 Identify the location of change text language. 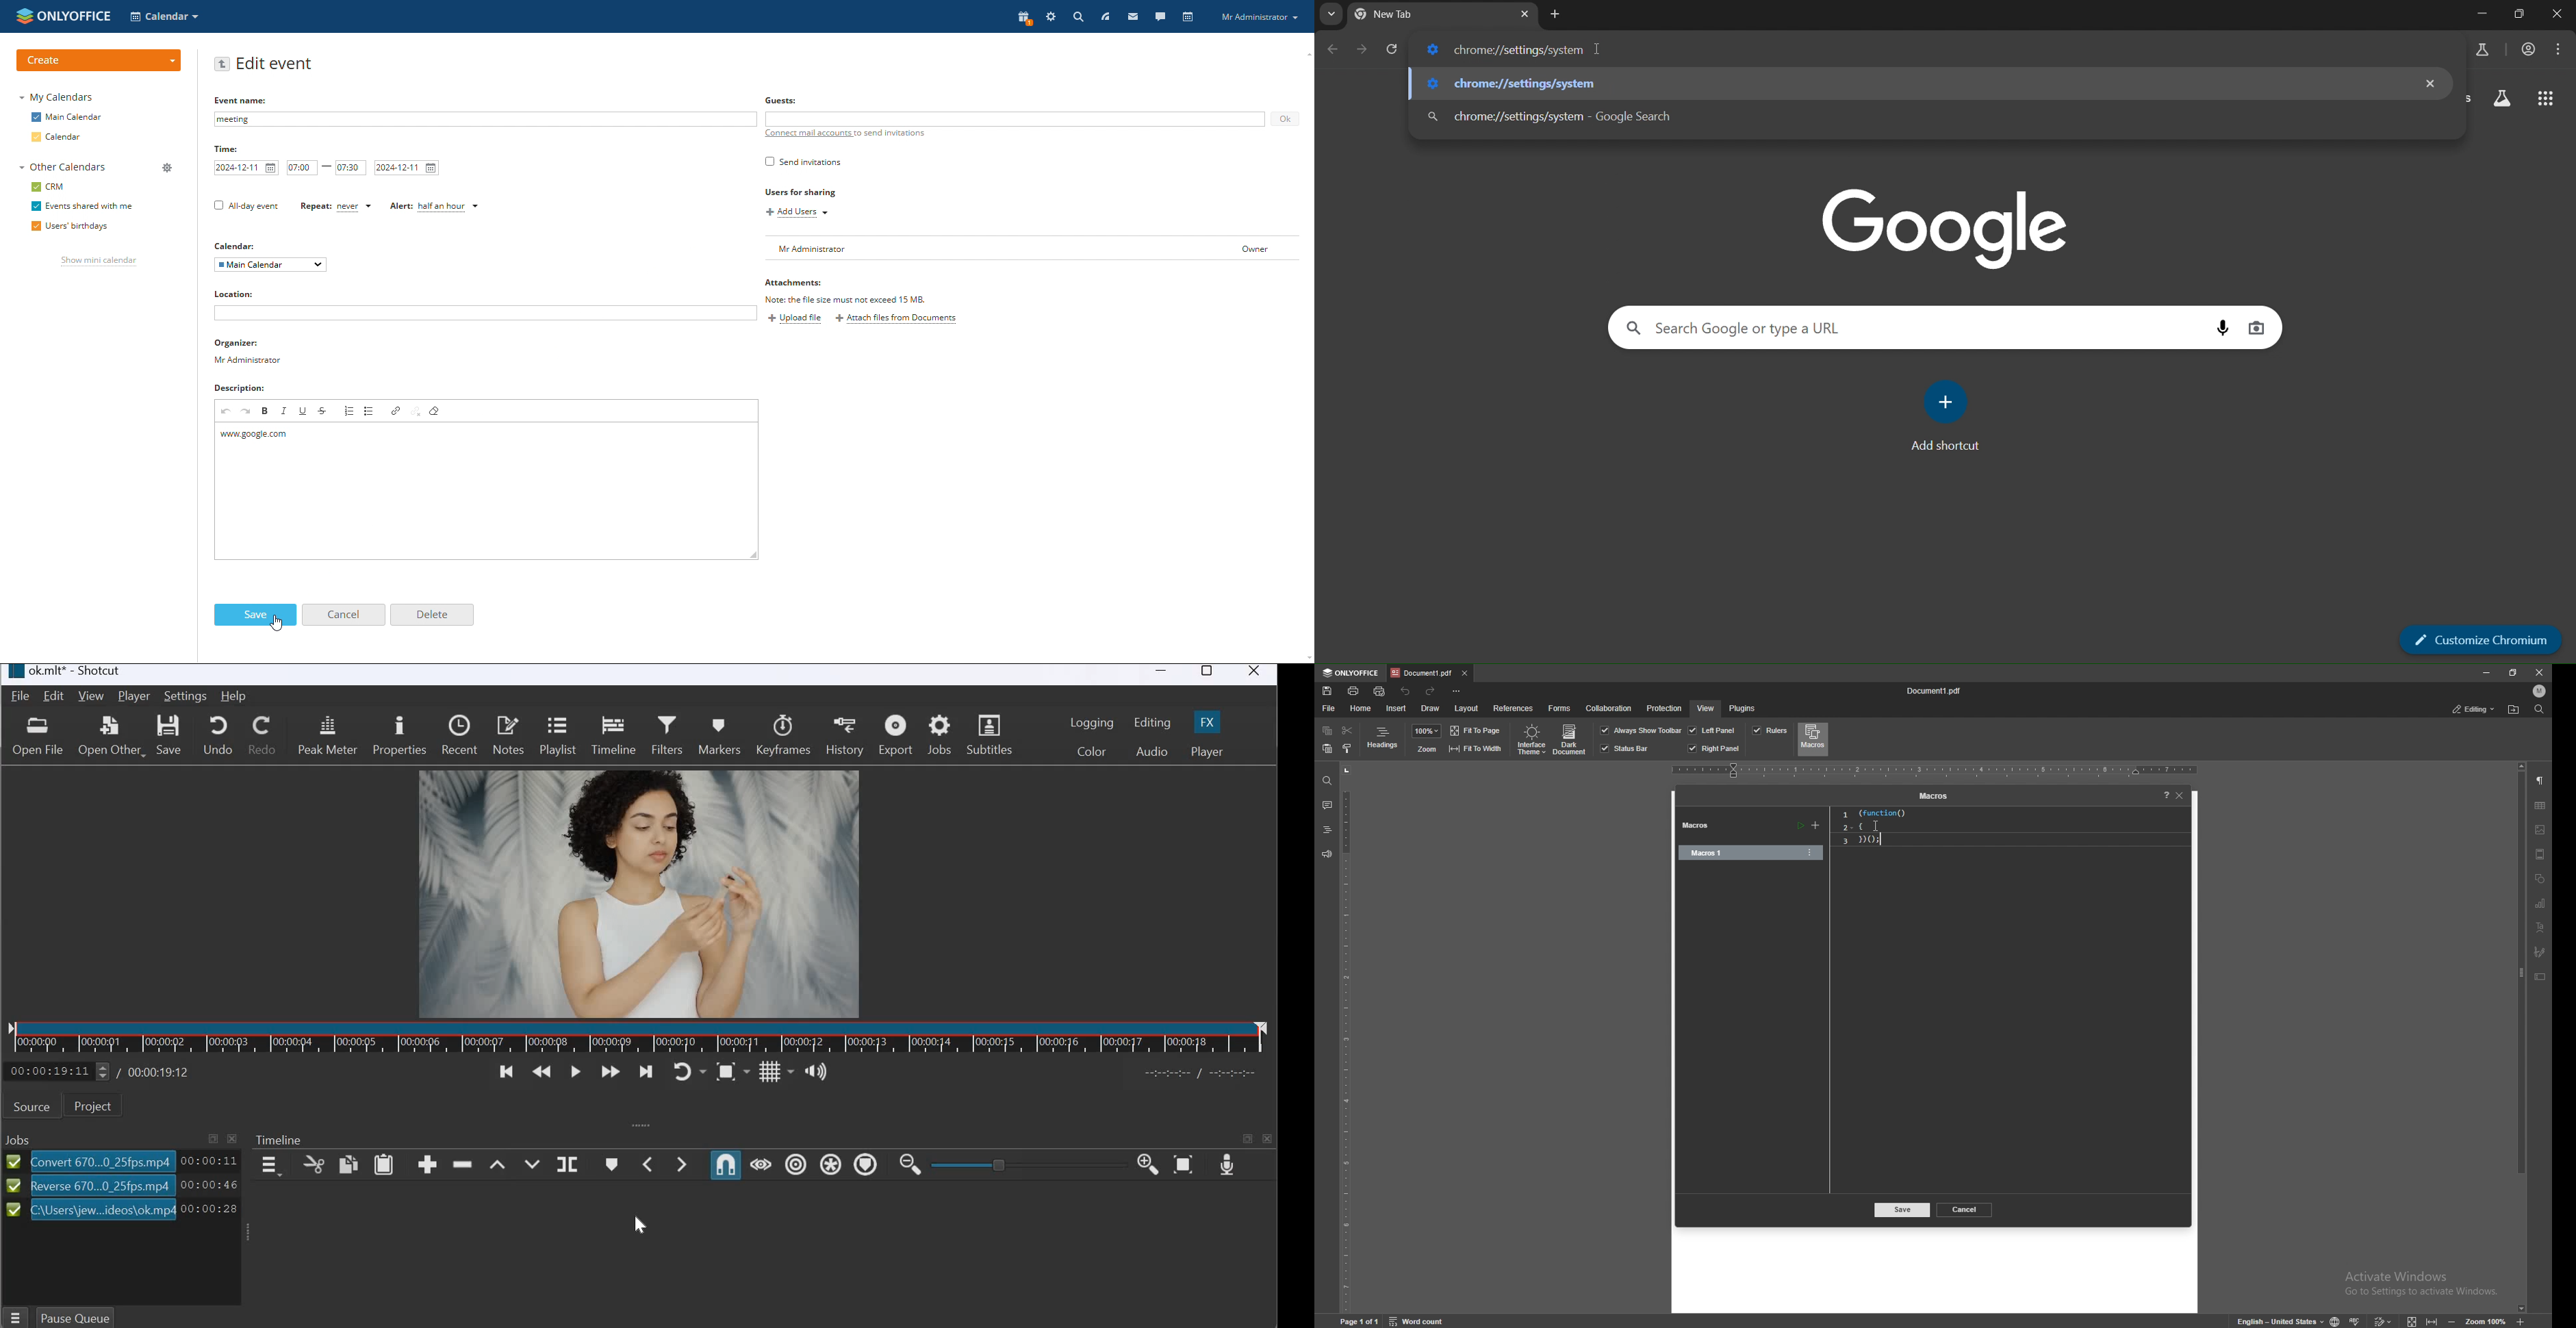
(2275, 1320).